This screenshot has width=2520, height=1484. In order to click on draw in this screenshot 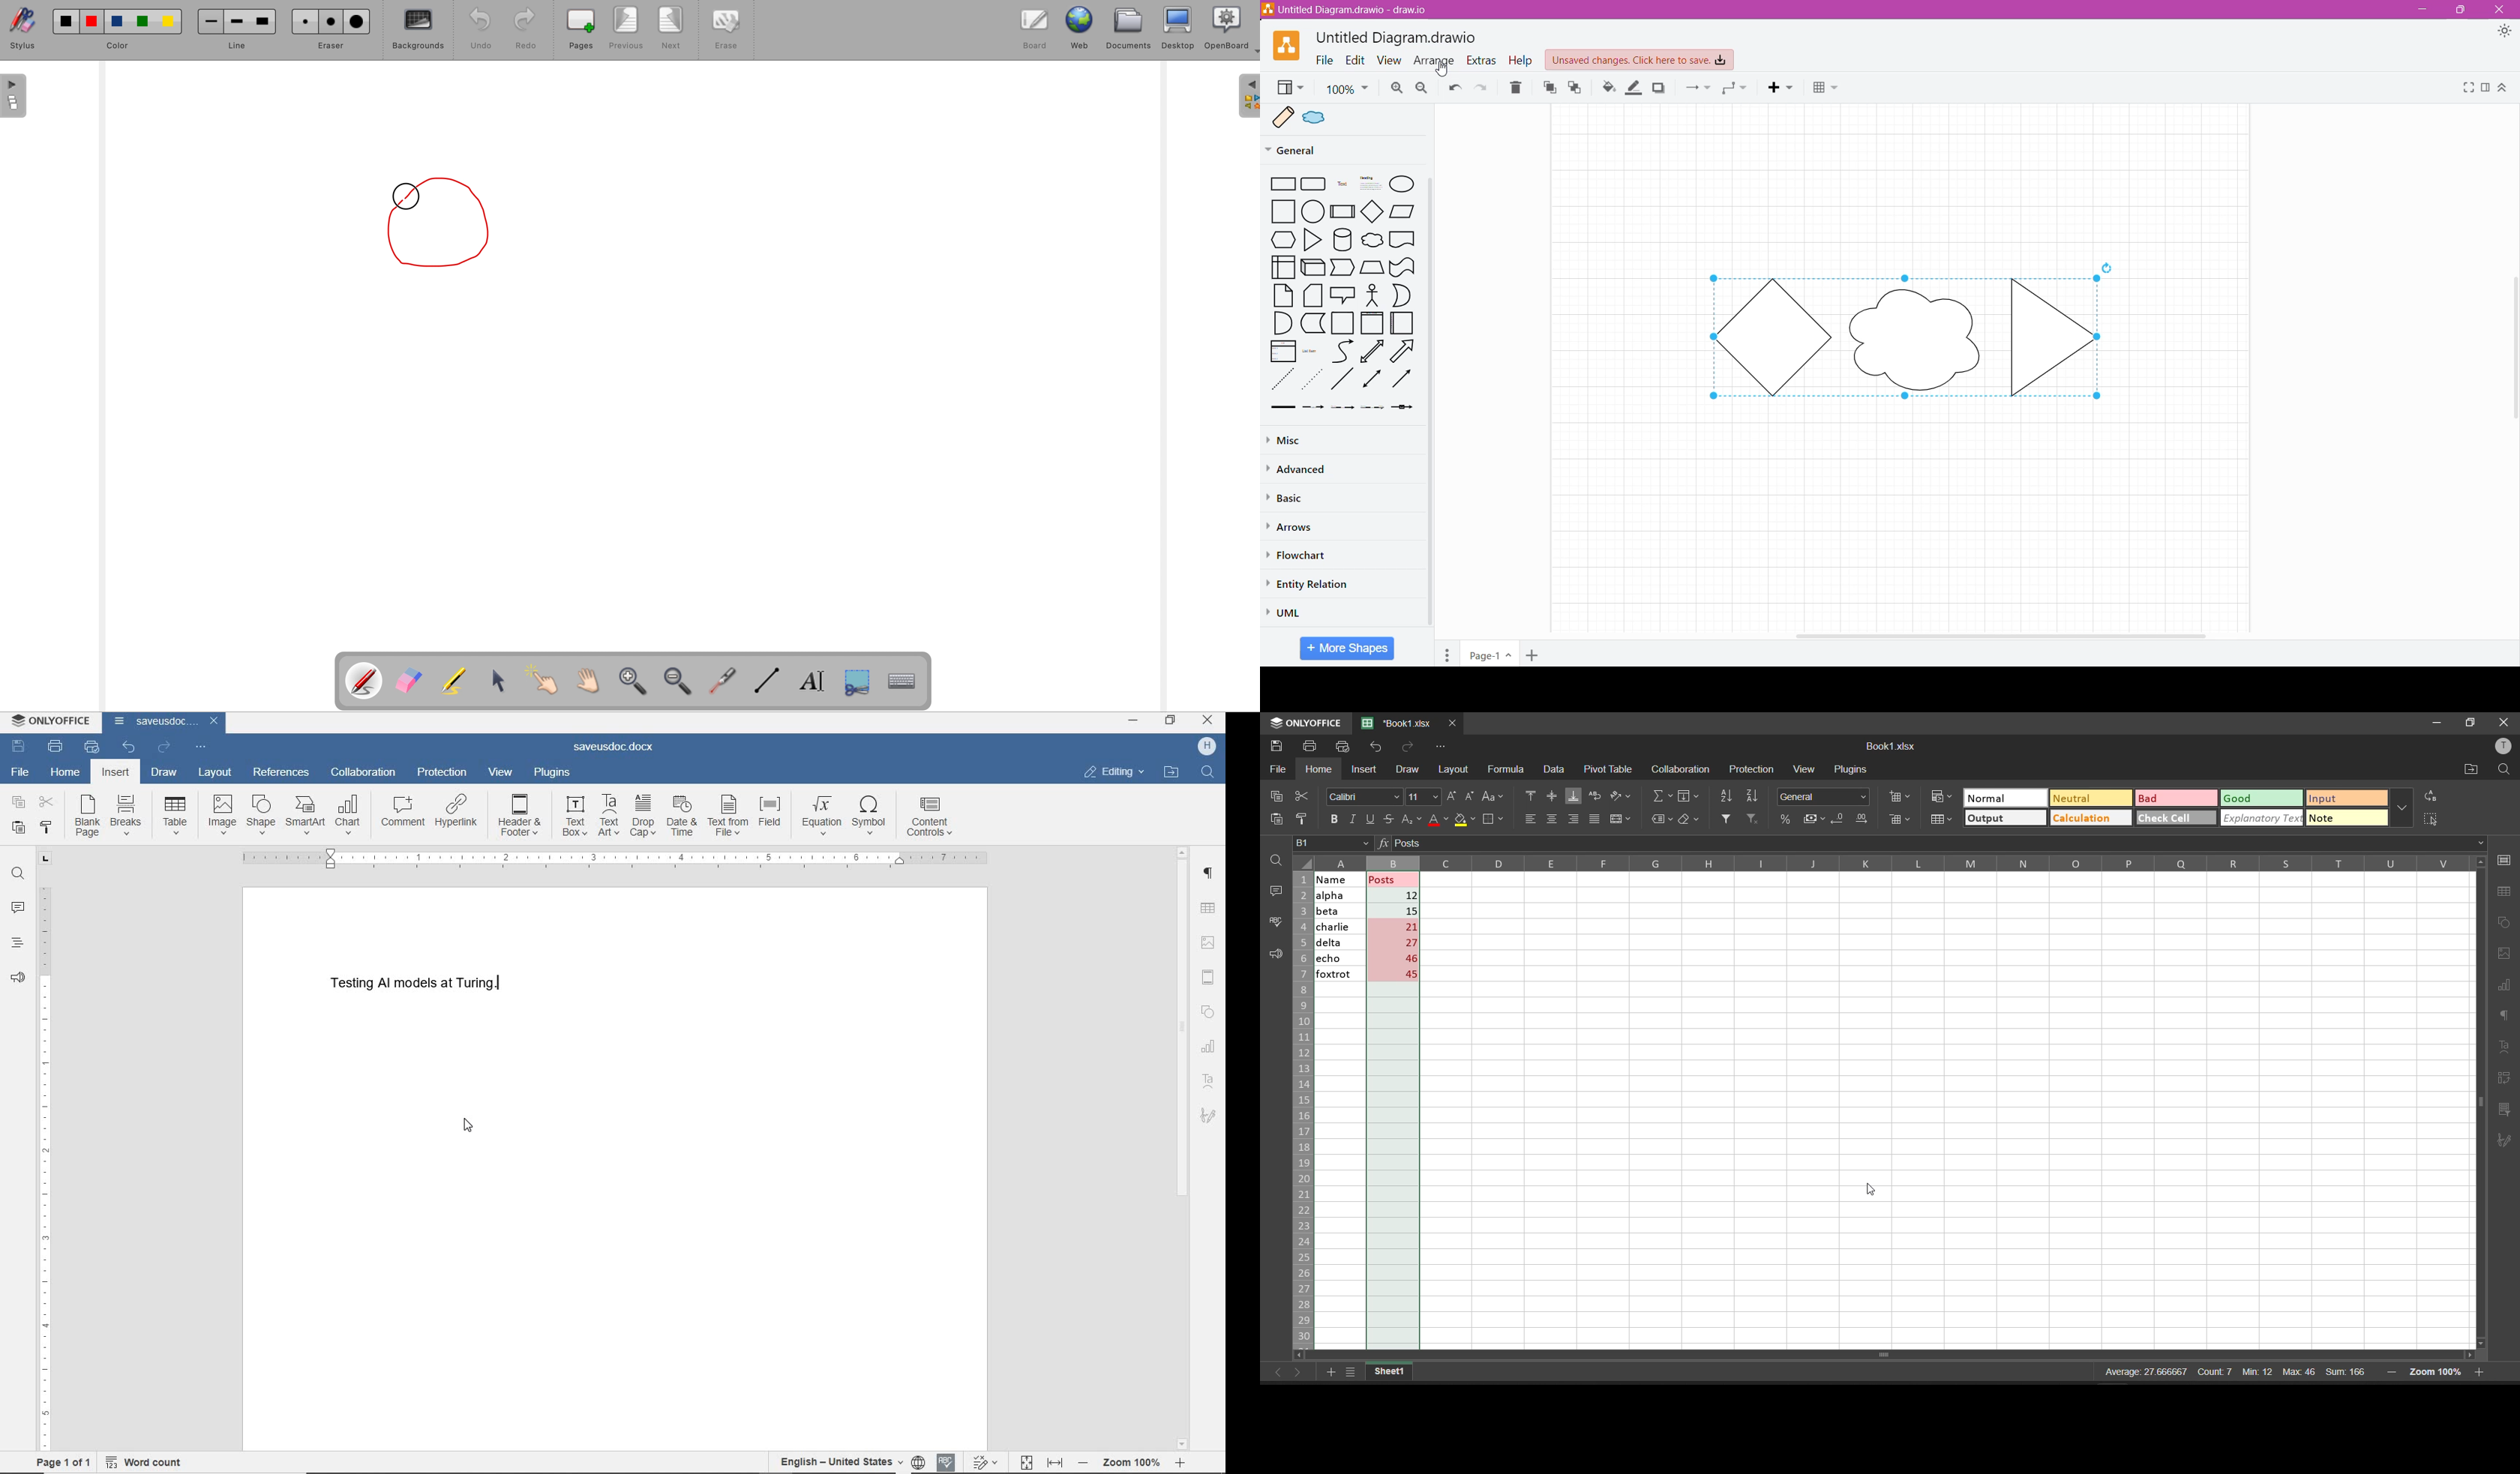, I will do `click(164, 772)`.